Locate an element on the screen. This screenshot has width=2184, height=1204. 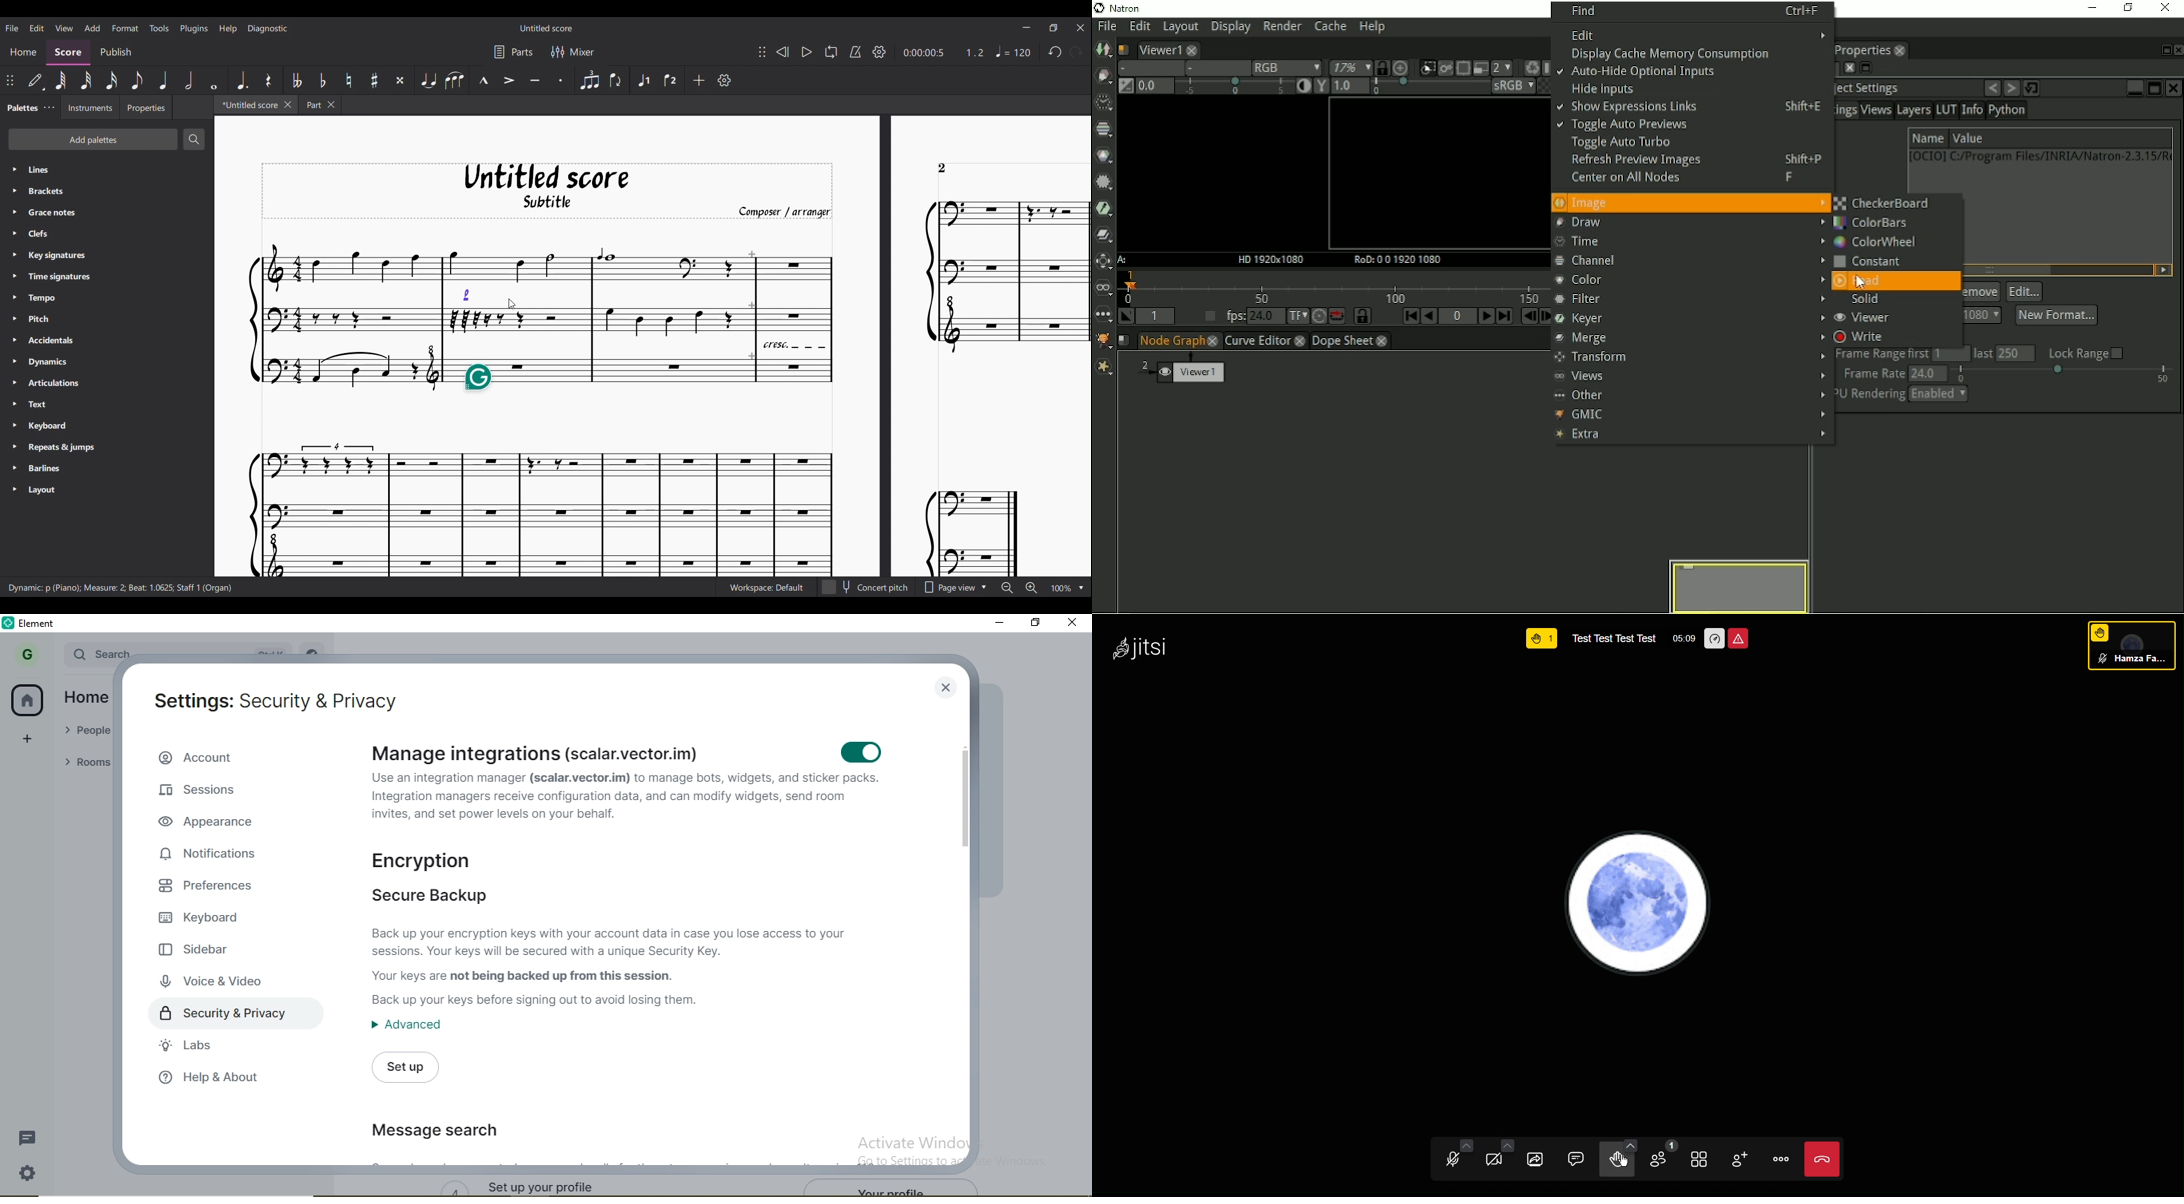
Parts settings is located at coordinates (514, 52).